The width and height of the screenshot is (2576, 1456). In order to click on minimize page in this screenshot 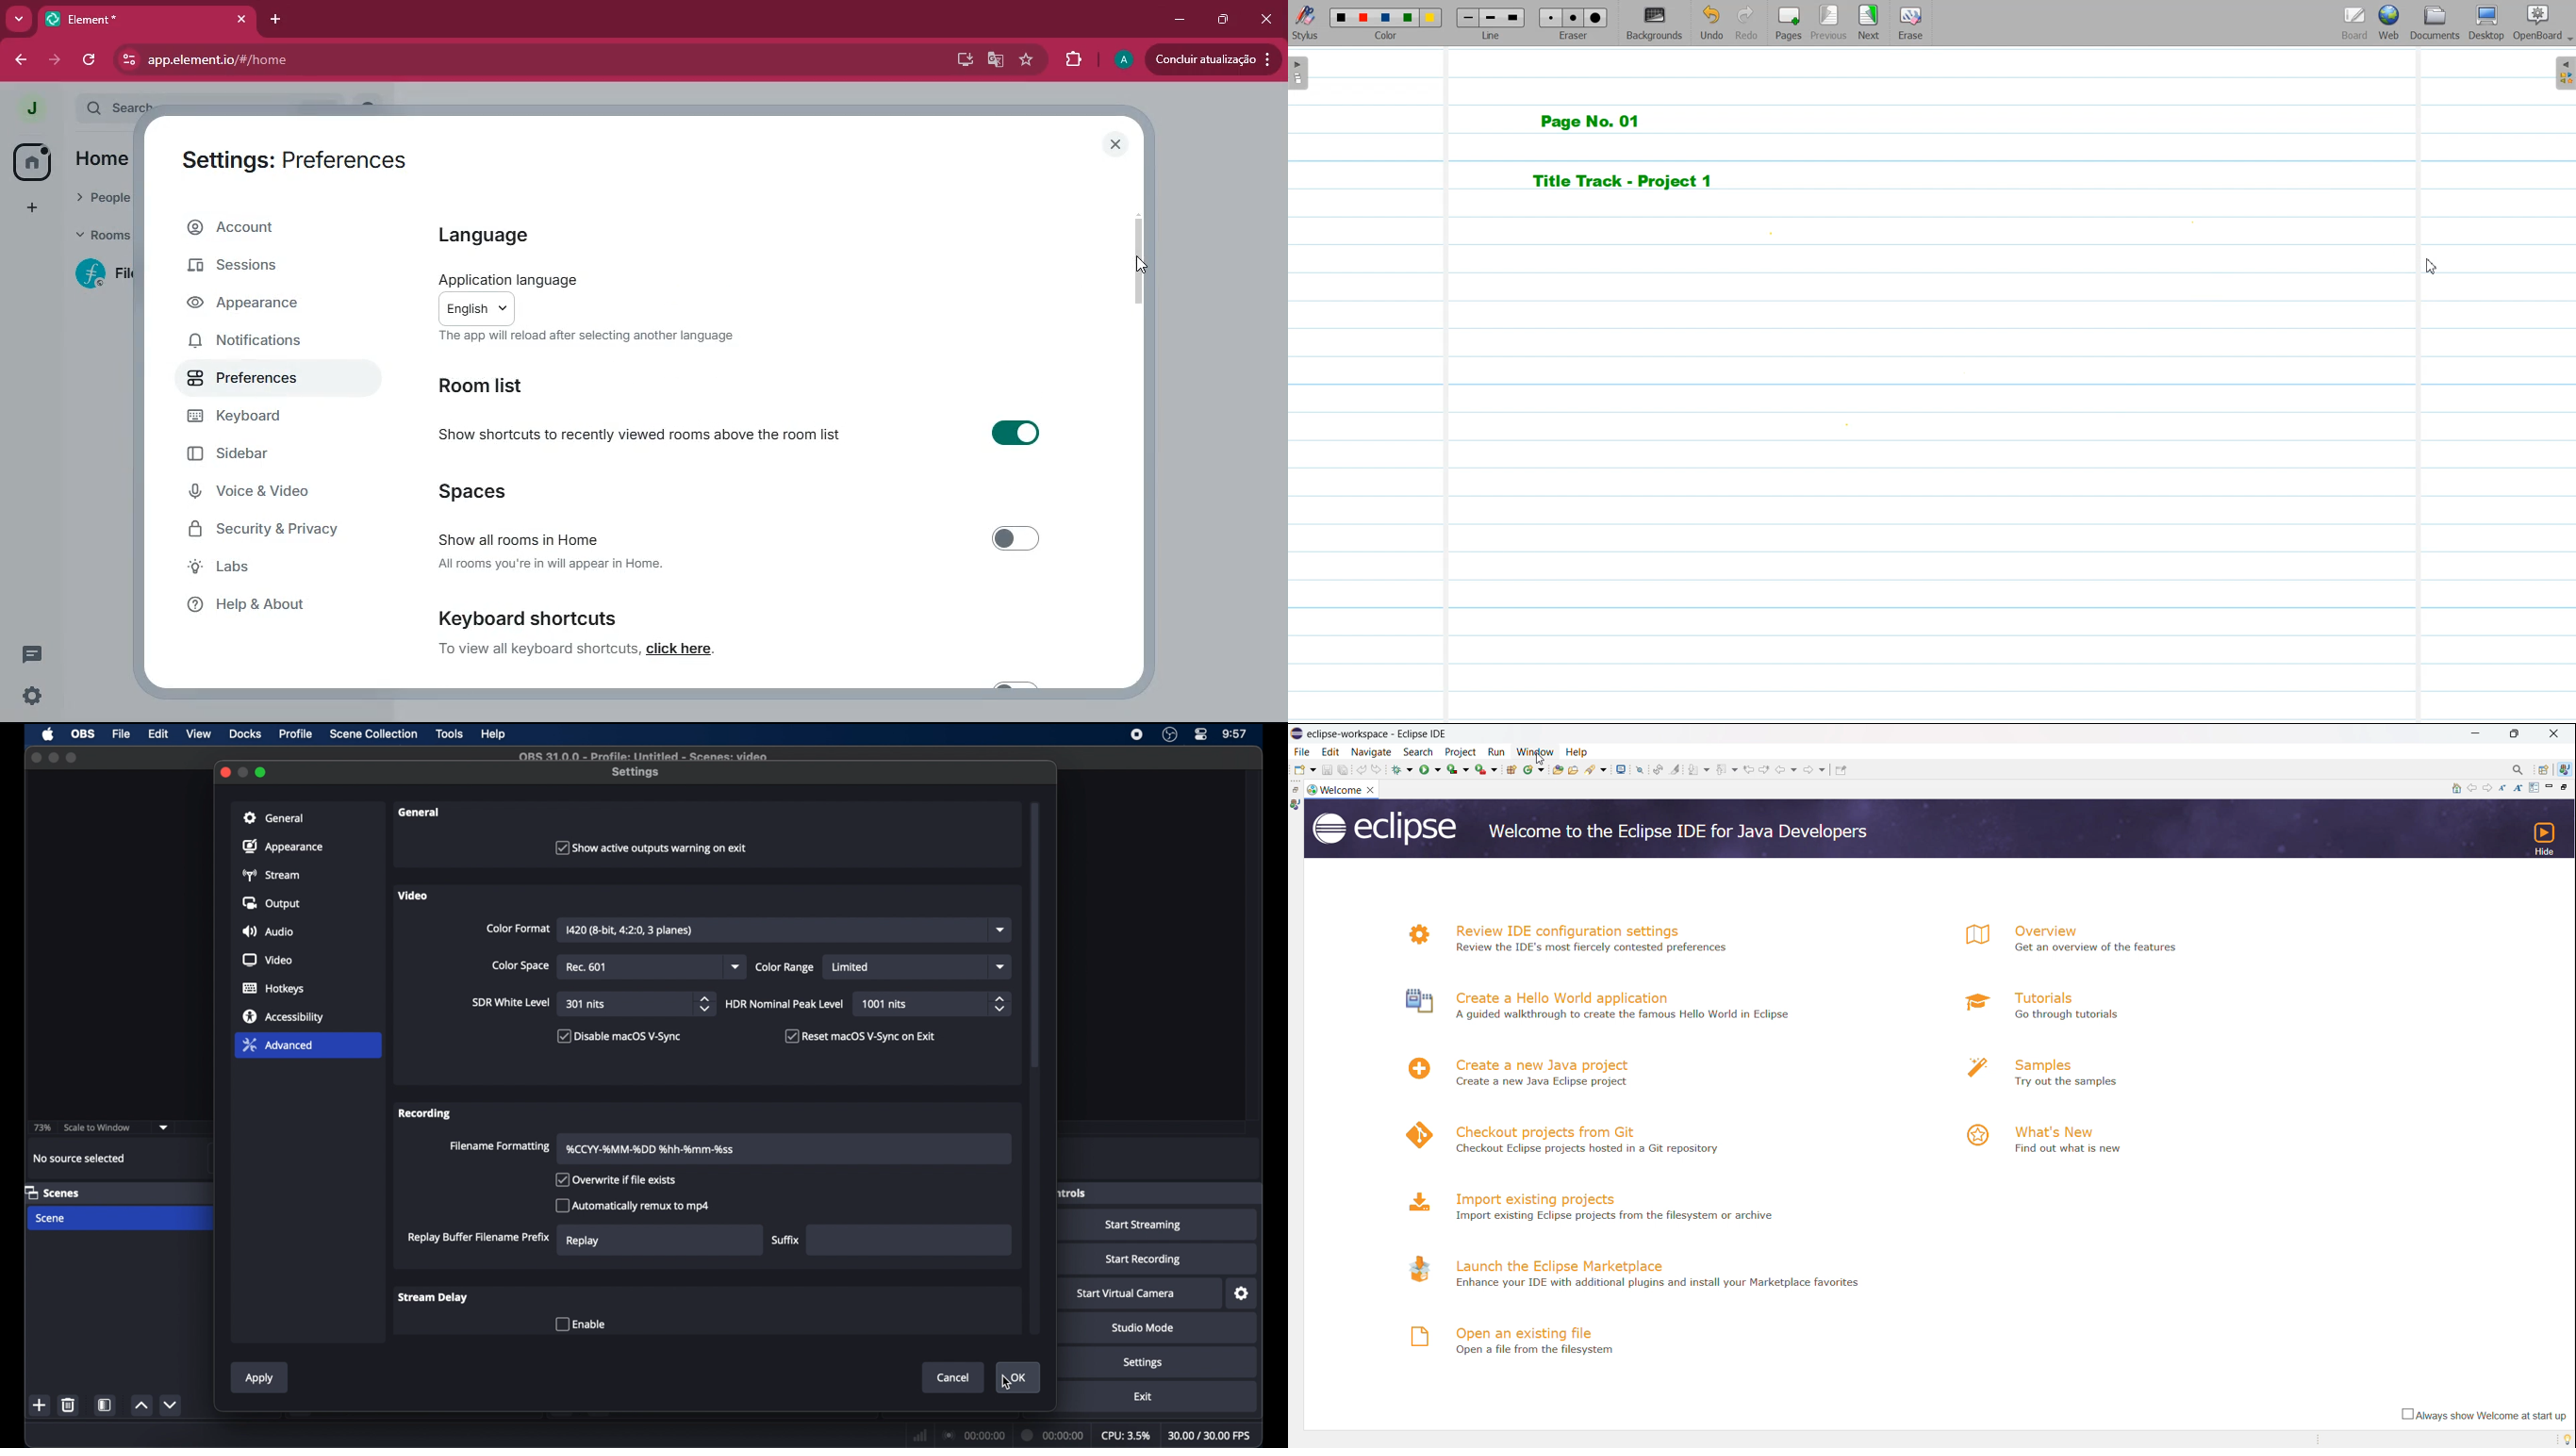, I will do `click(2550, 787)`.